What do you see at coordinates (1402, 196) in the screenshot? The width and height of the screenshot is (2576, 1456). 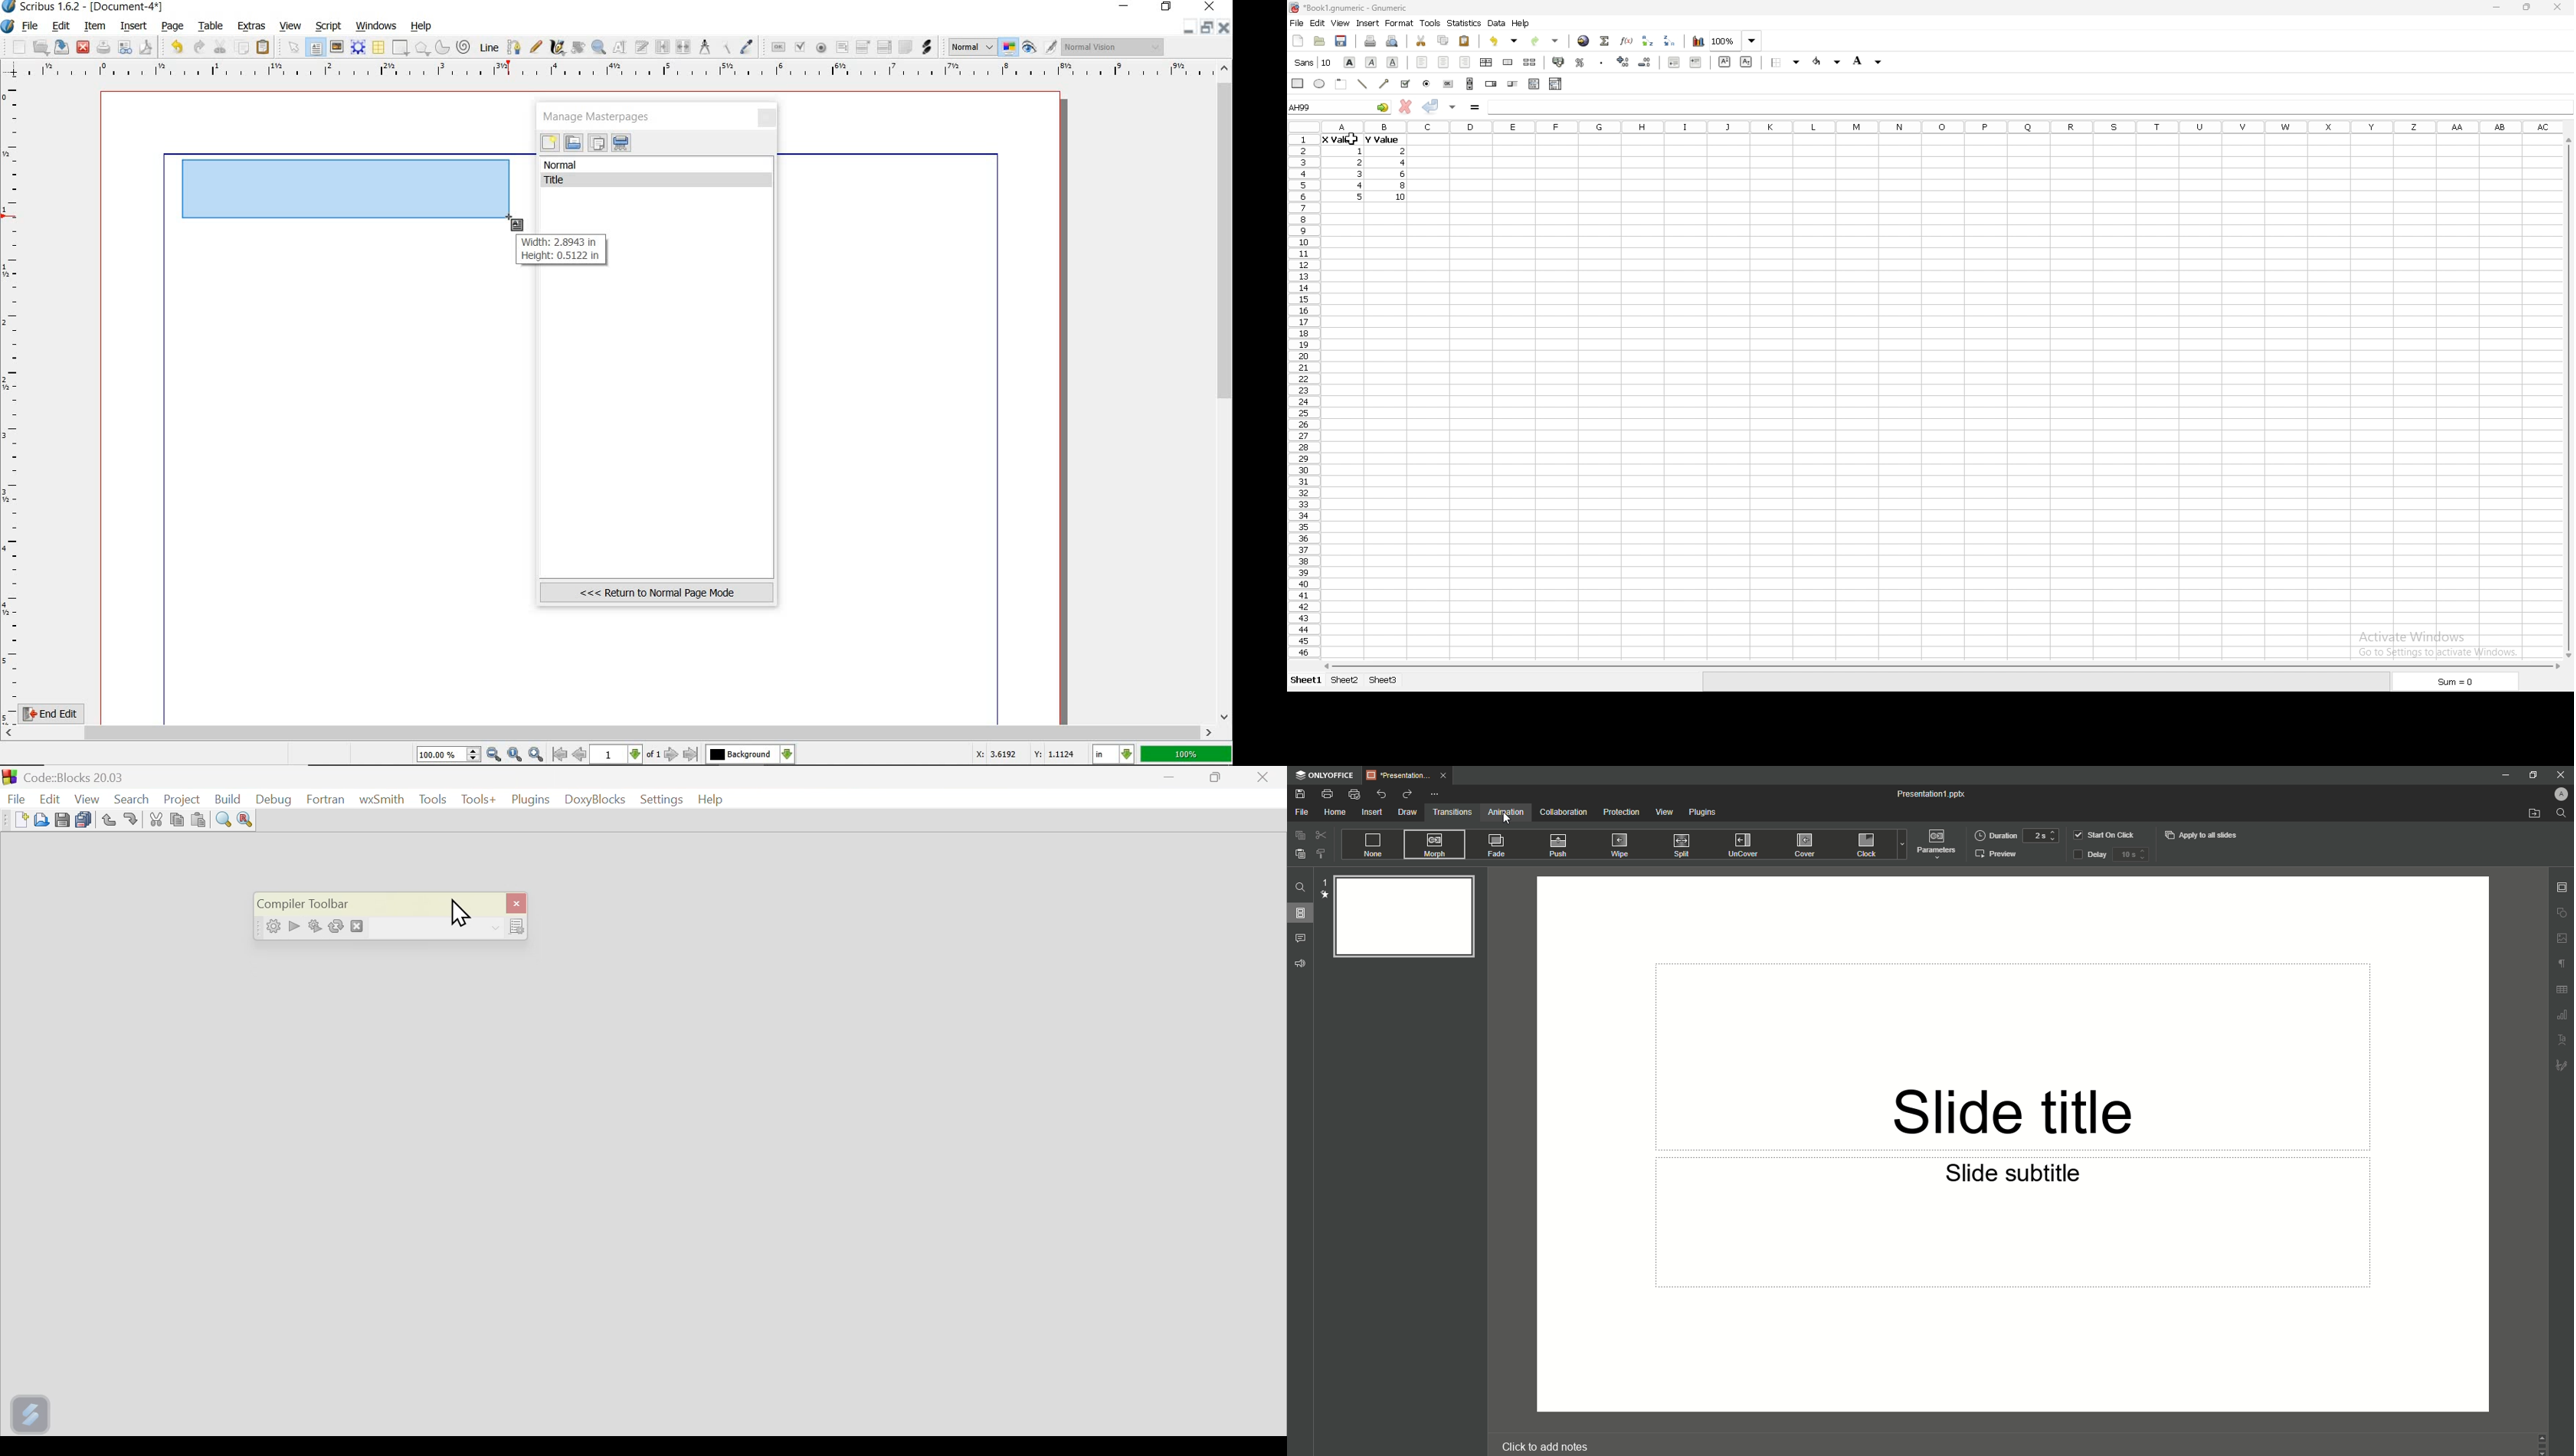 I see `value` at bounding box center [1402, 196].